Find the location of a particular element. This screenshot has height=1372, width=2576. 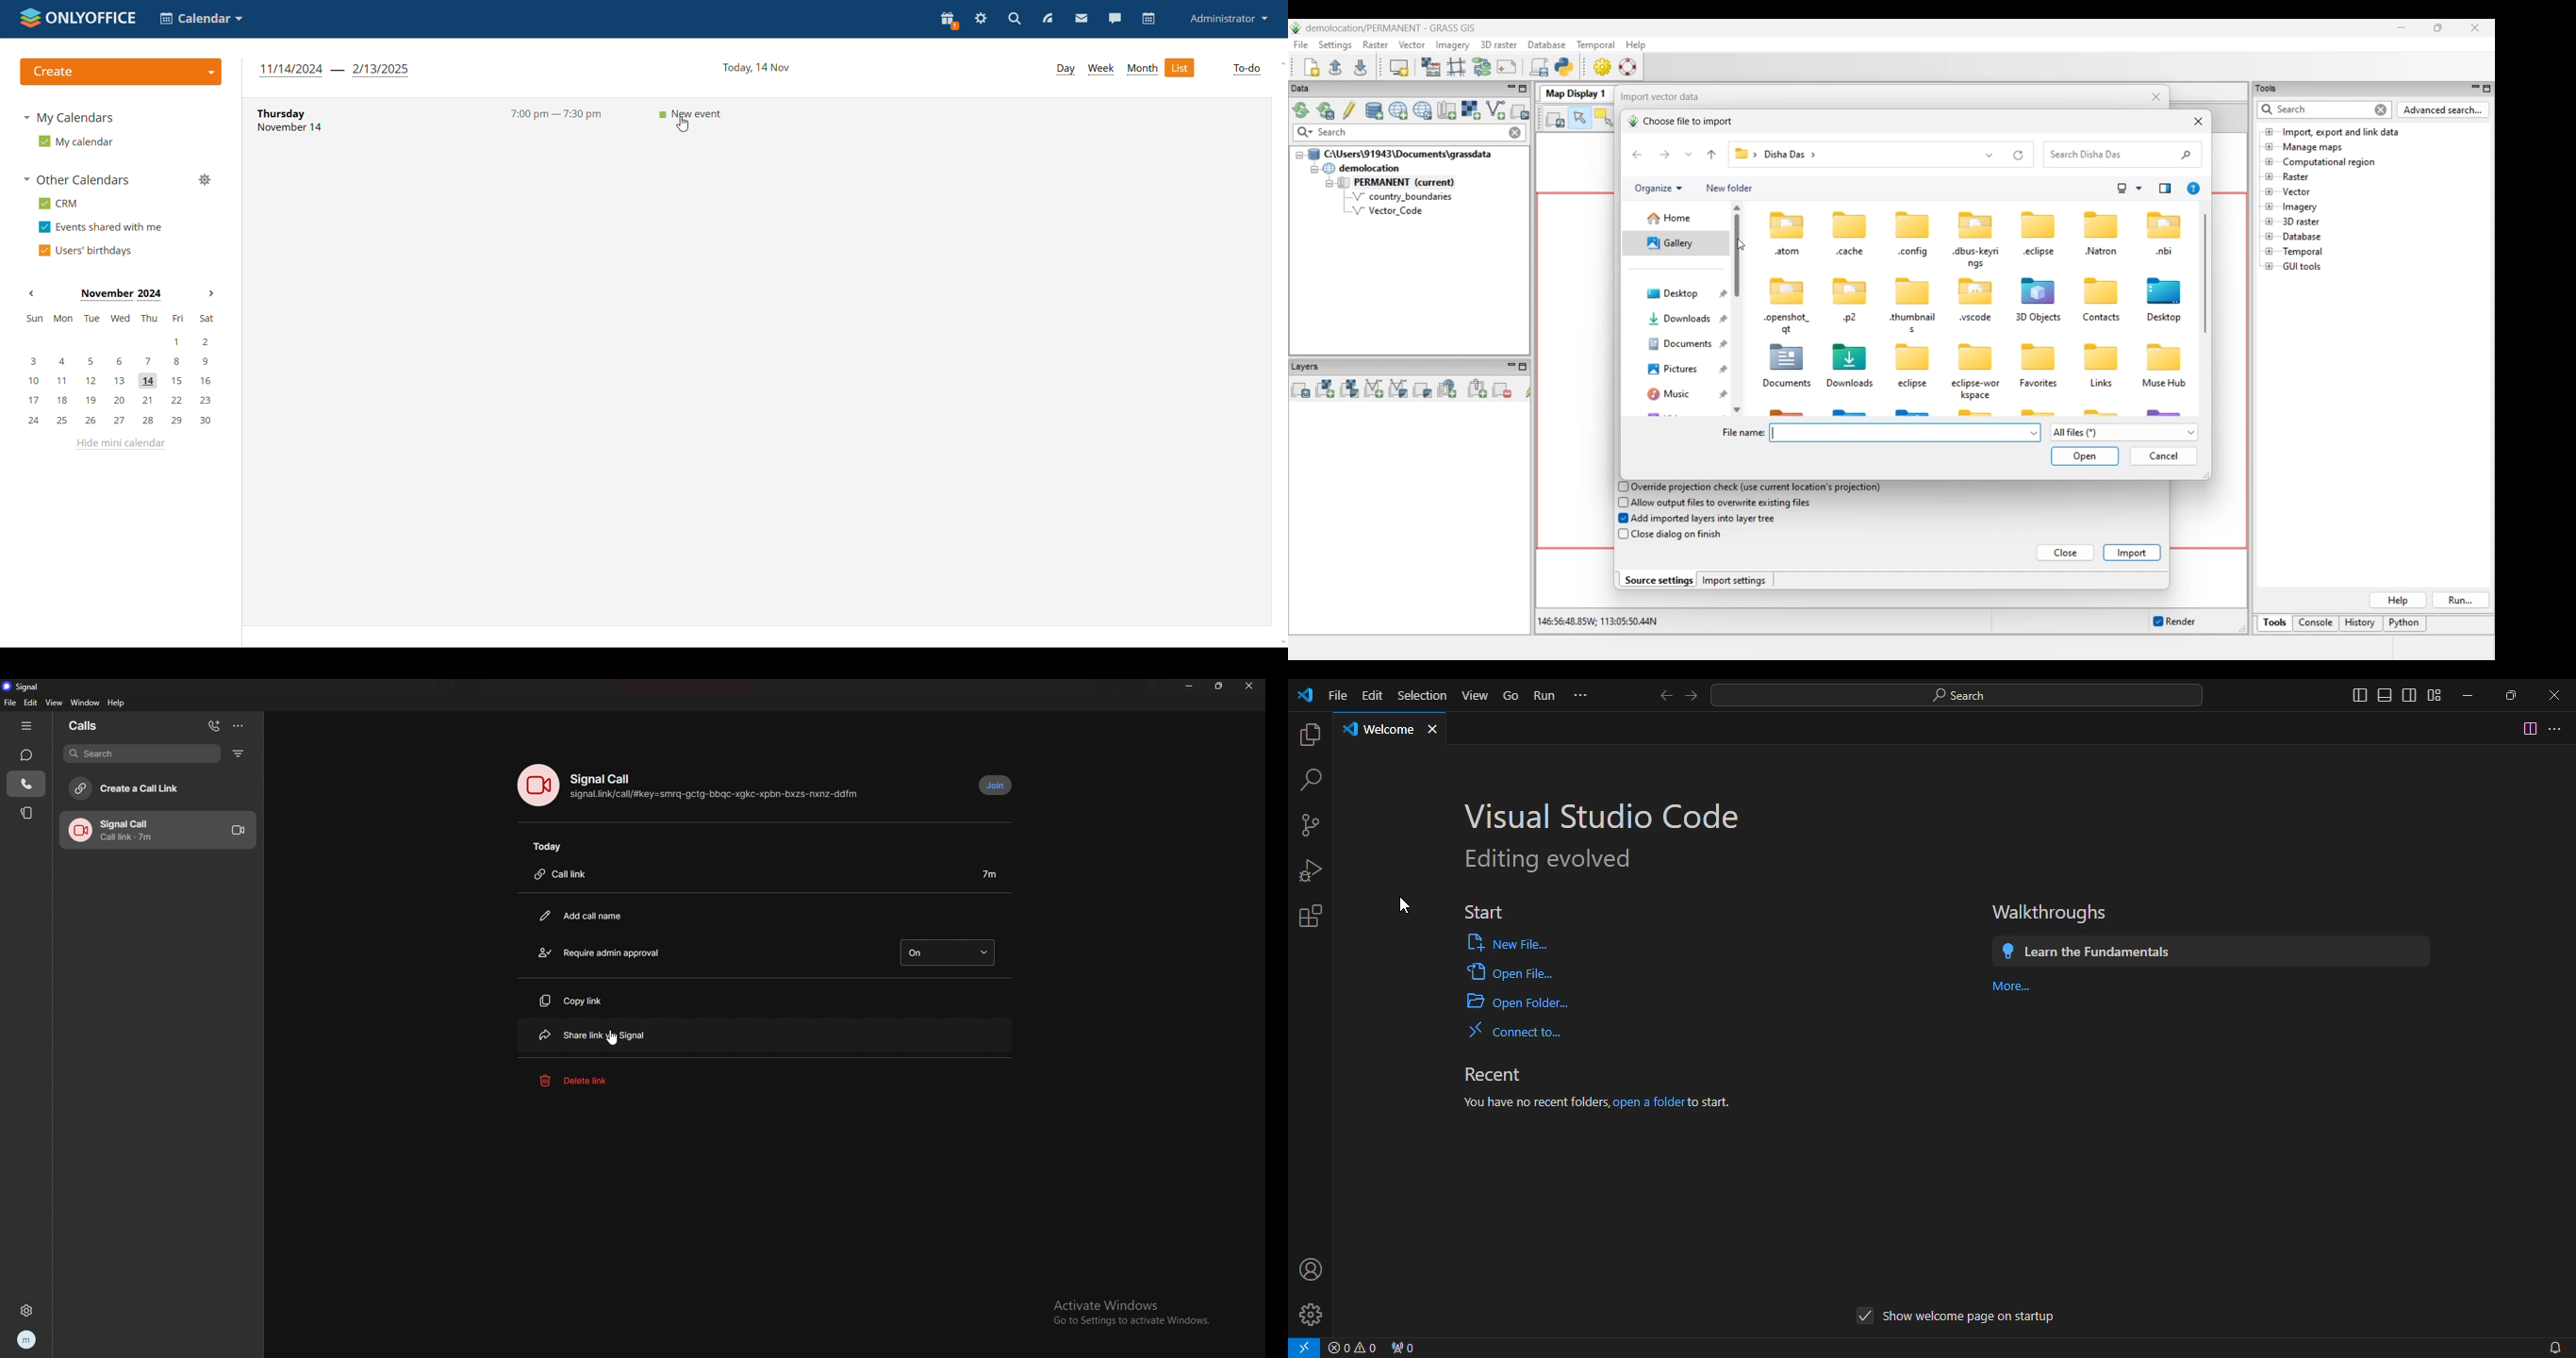

duration is located at coordinates (989, 873).